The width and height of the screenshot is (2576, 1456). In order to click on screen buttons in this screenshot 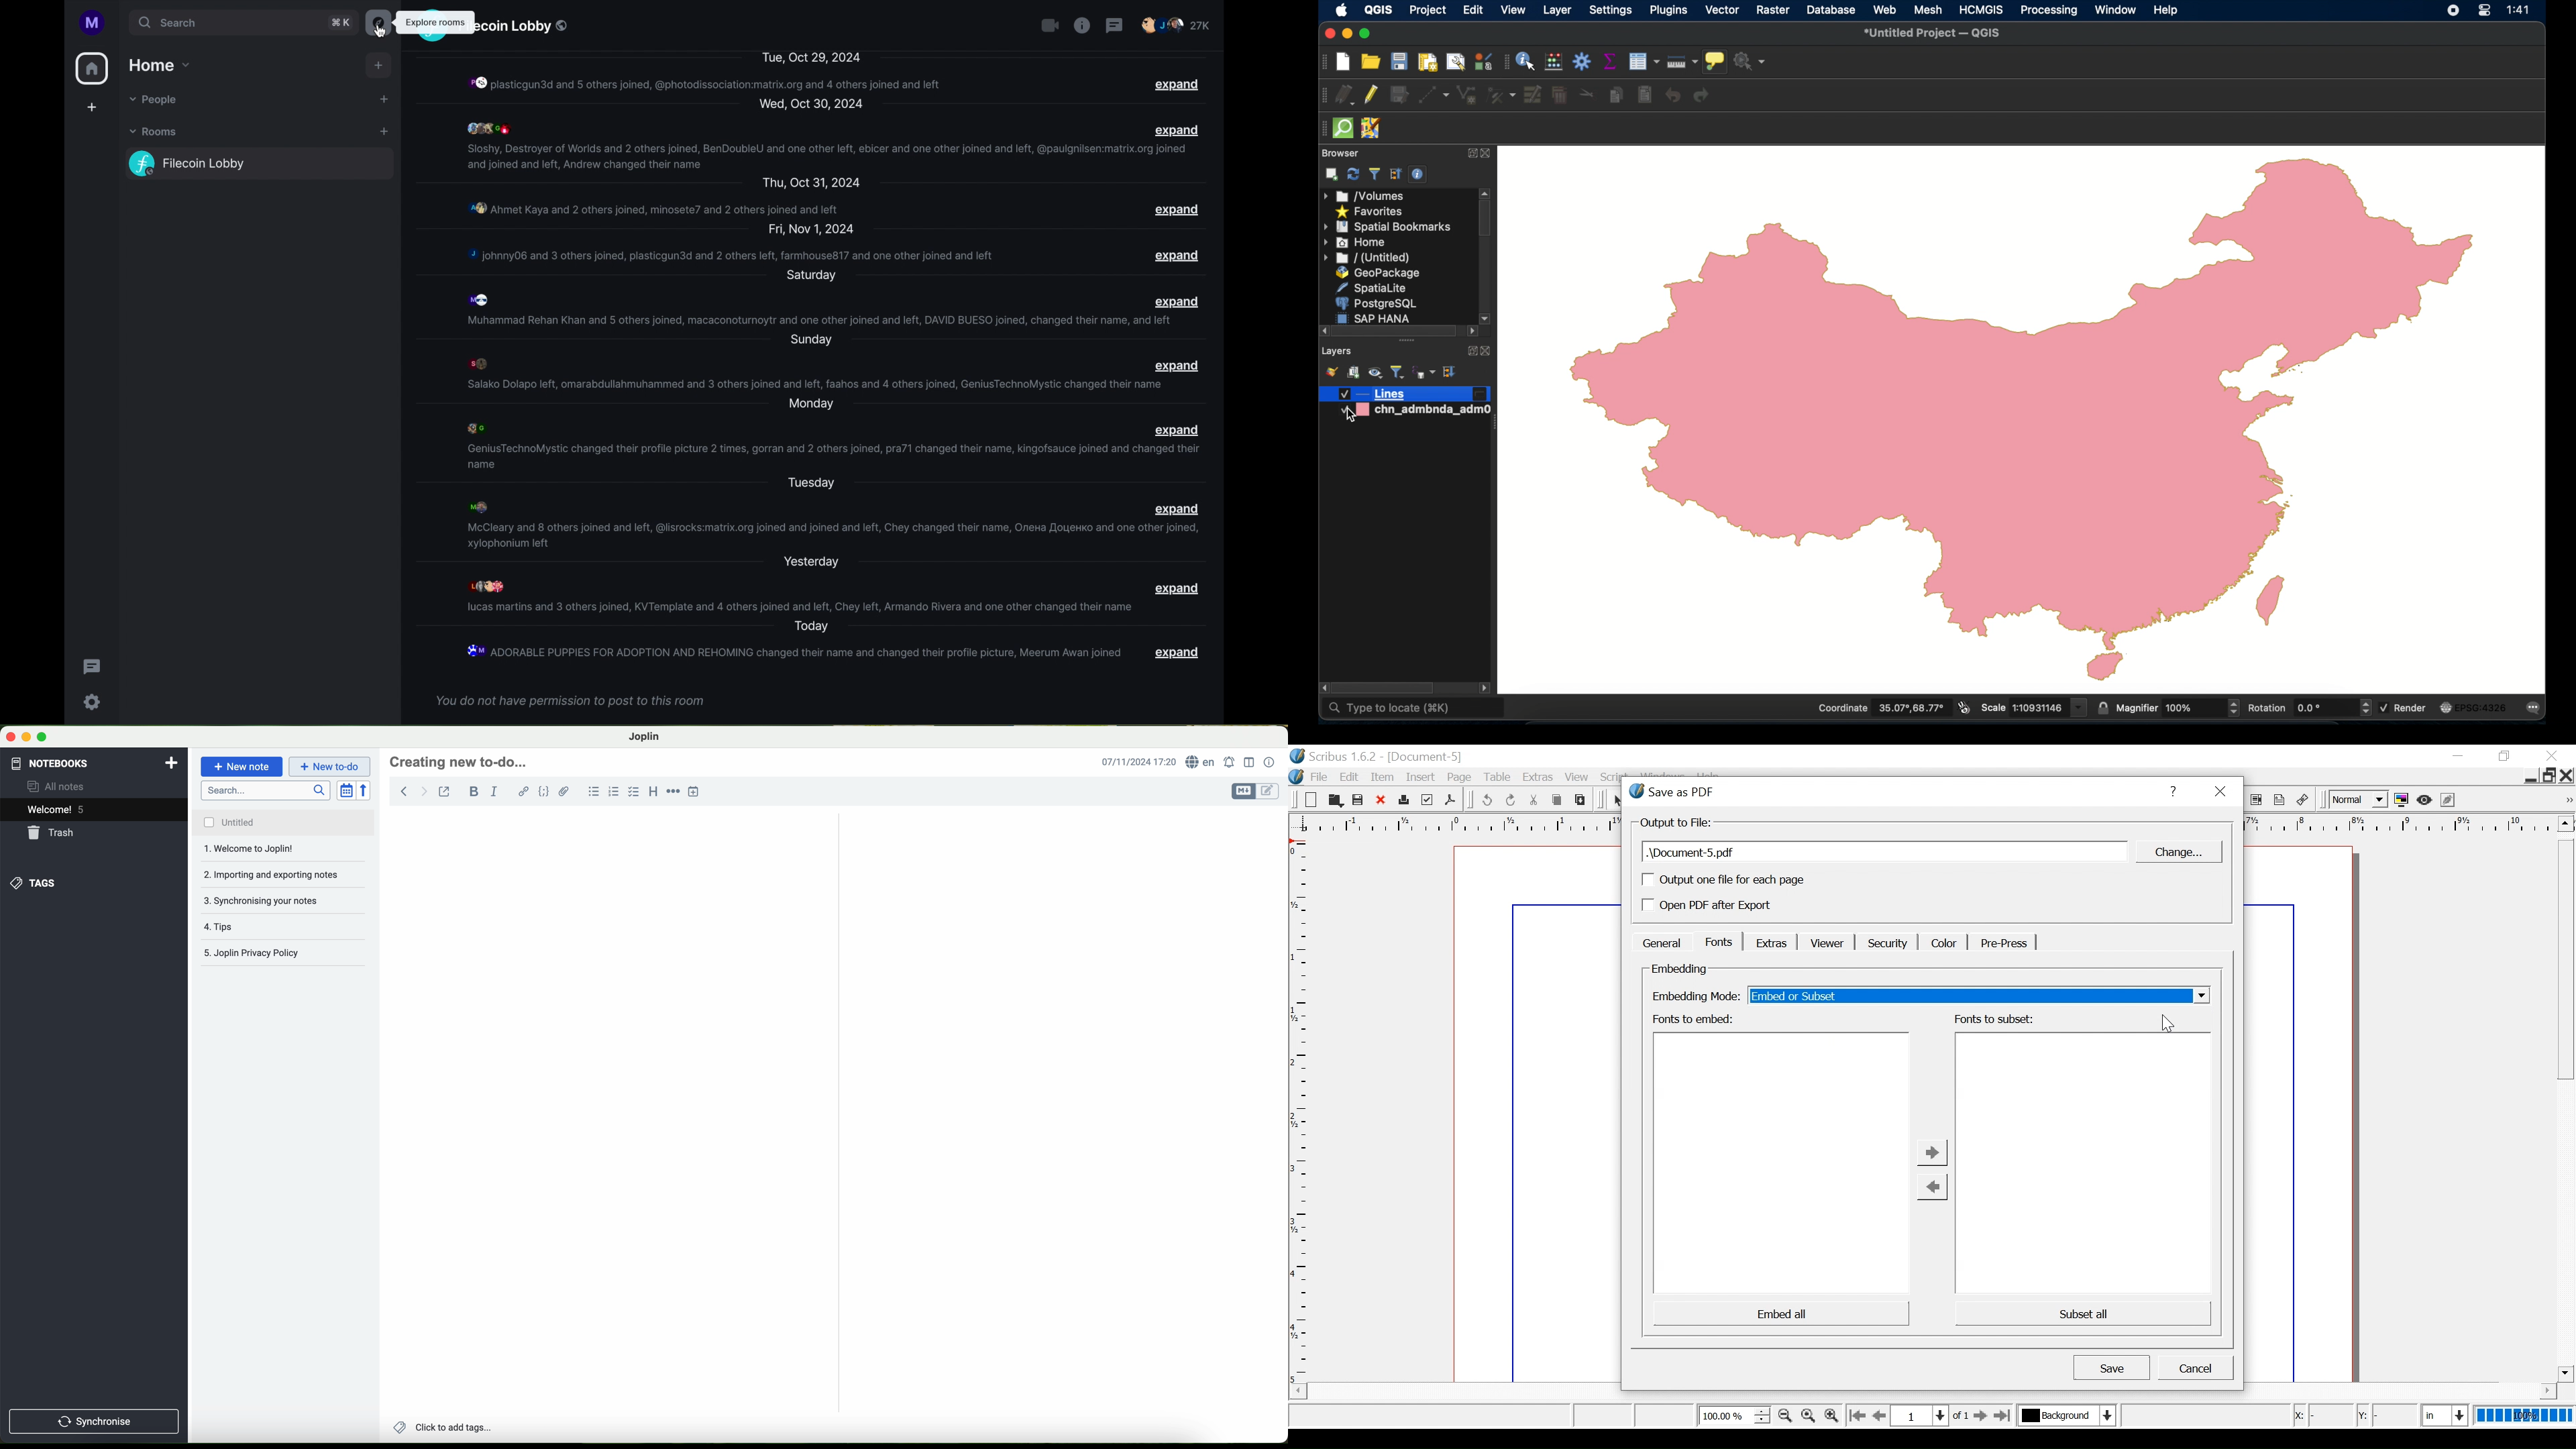, I will do `click(25, 737)`.